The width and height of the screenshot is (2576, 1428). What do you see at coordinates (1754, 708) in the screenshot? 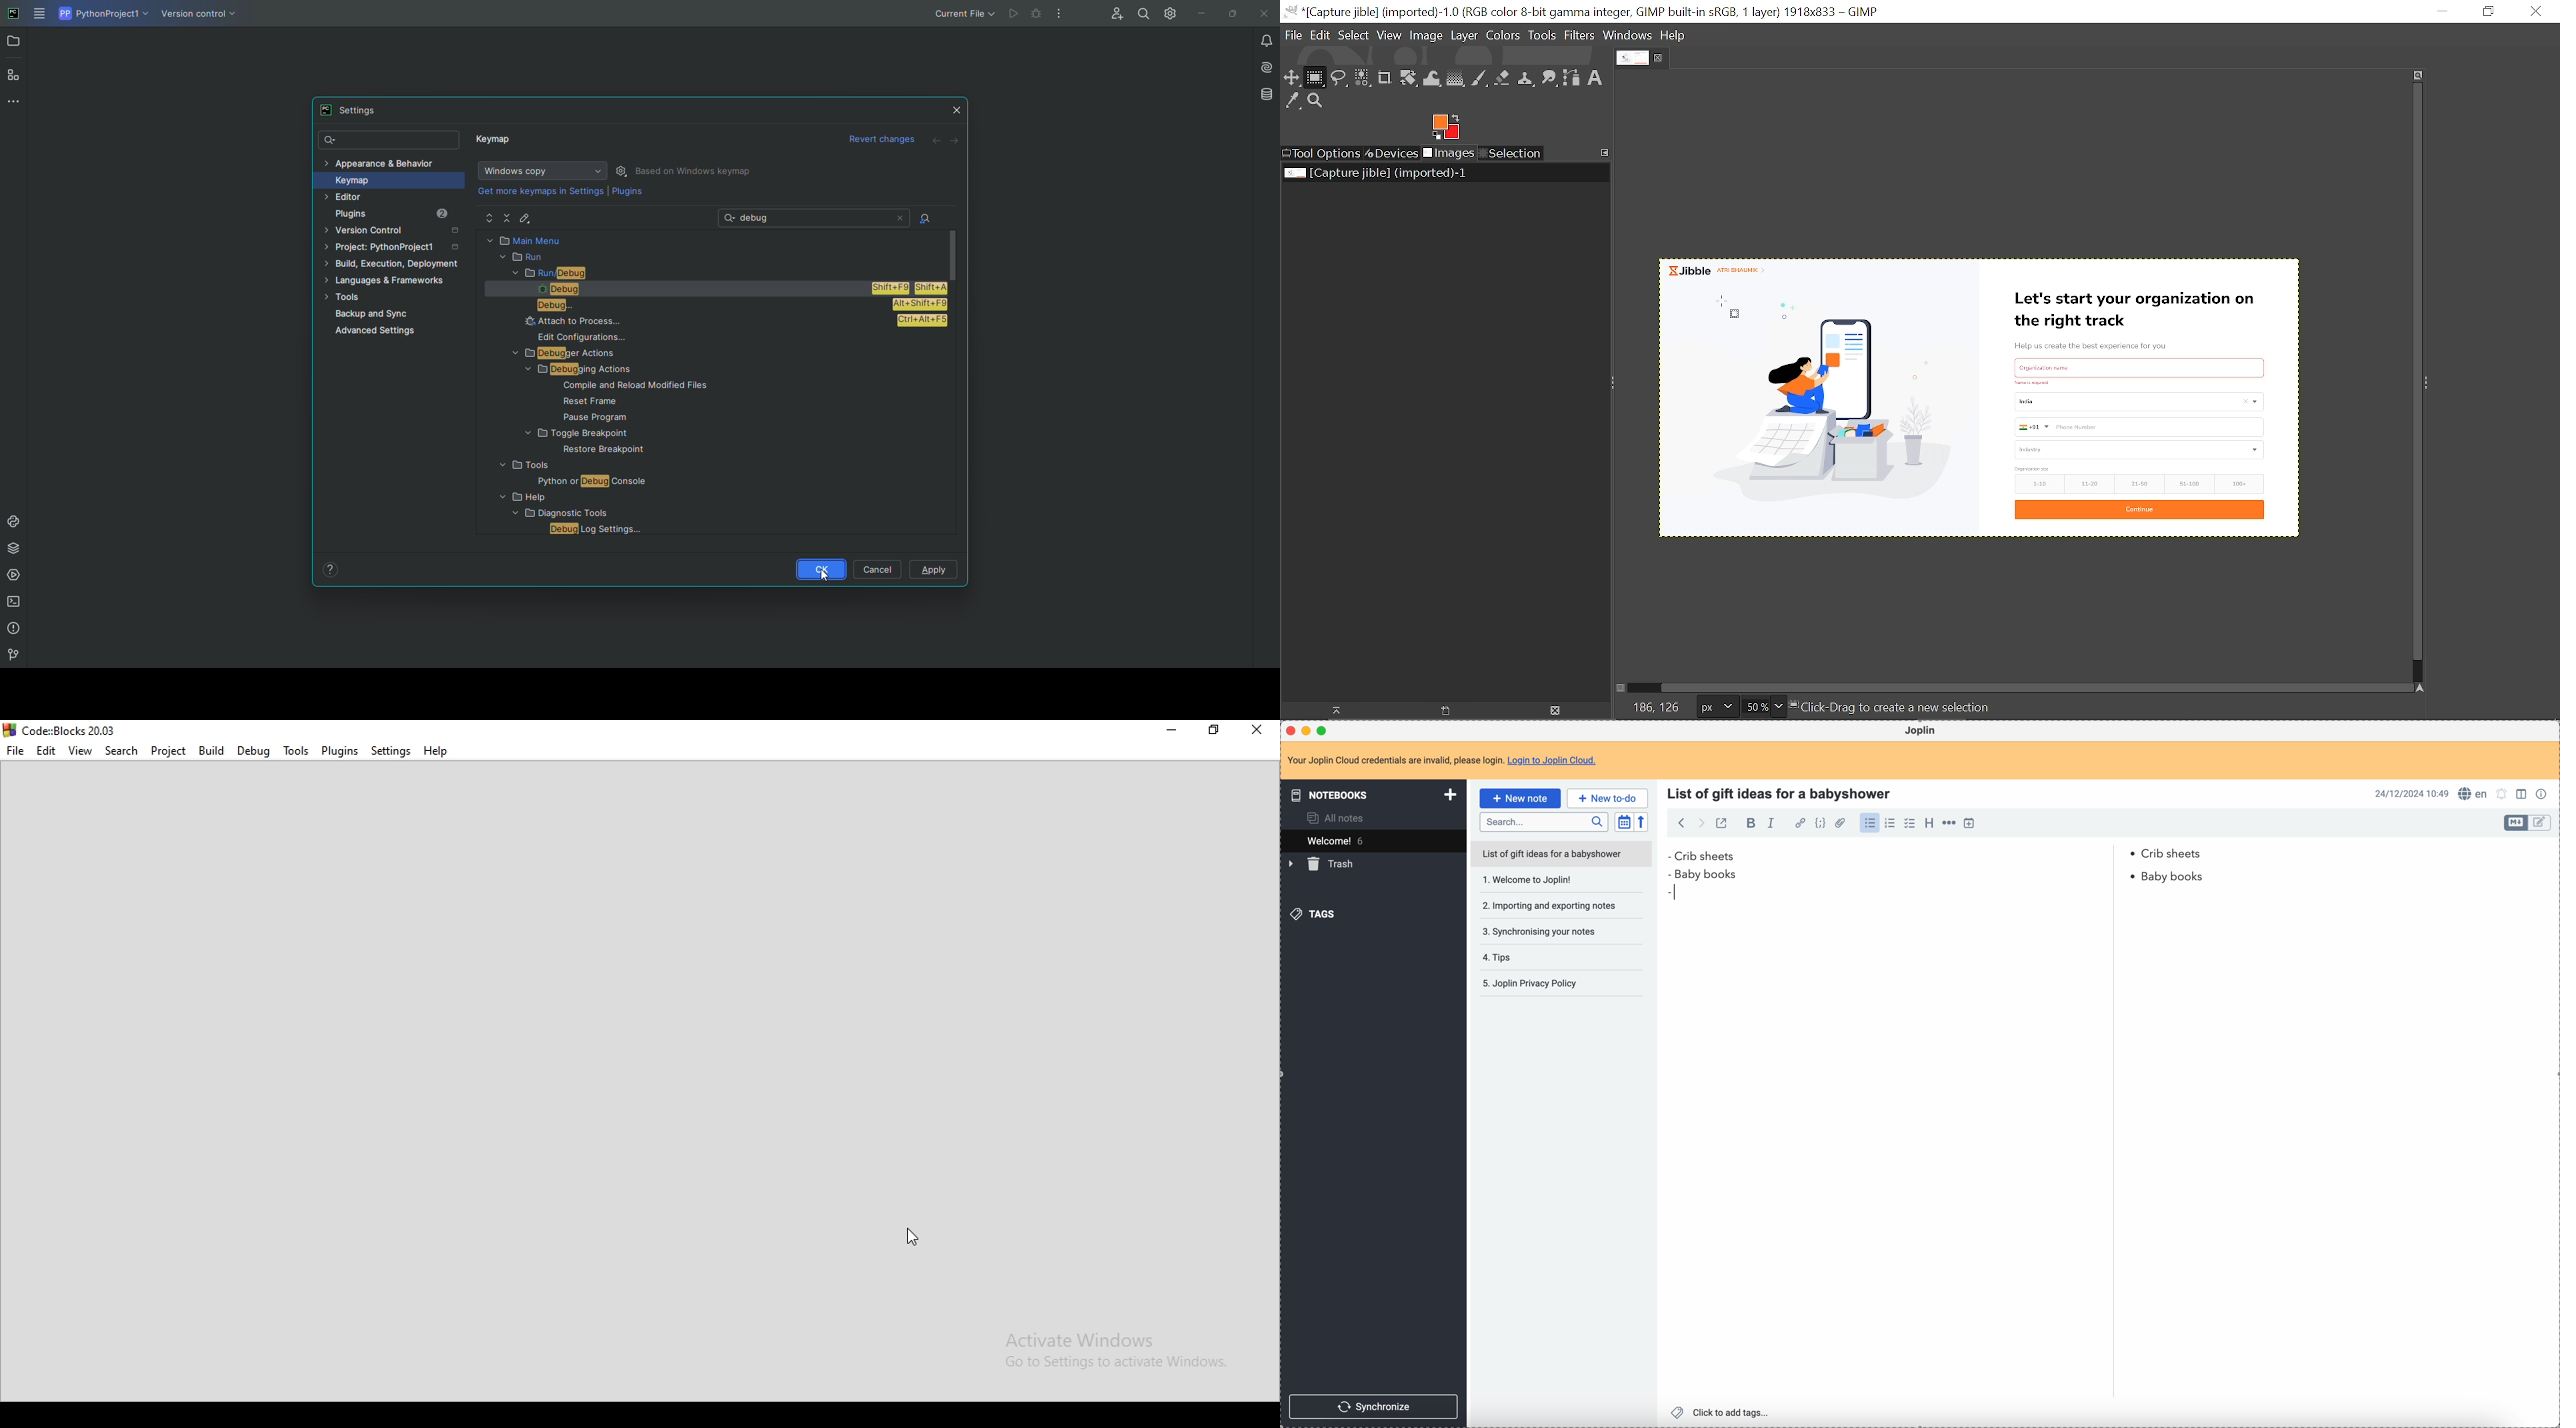
I see `Current zoom` at bounding box center [1754, 708].